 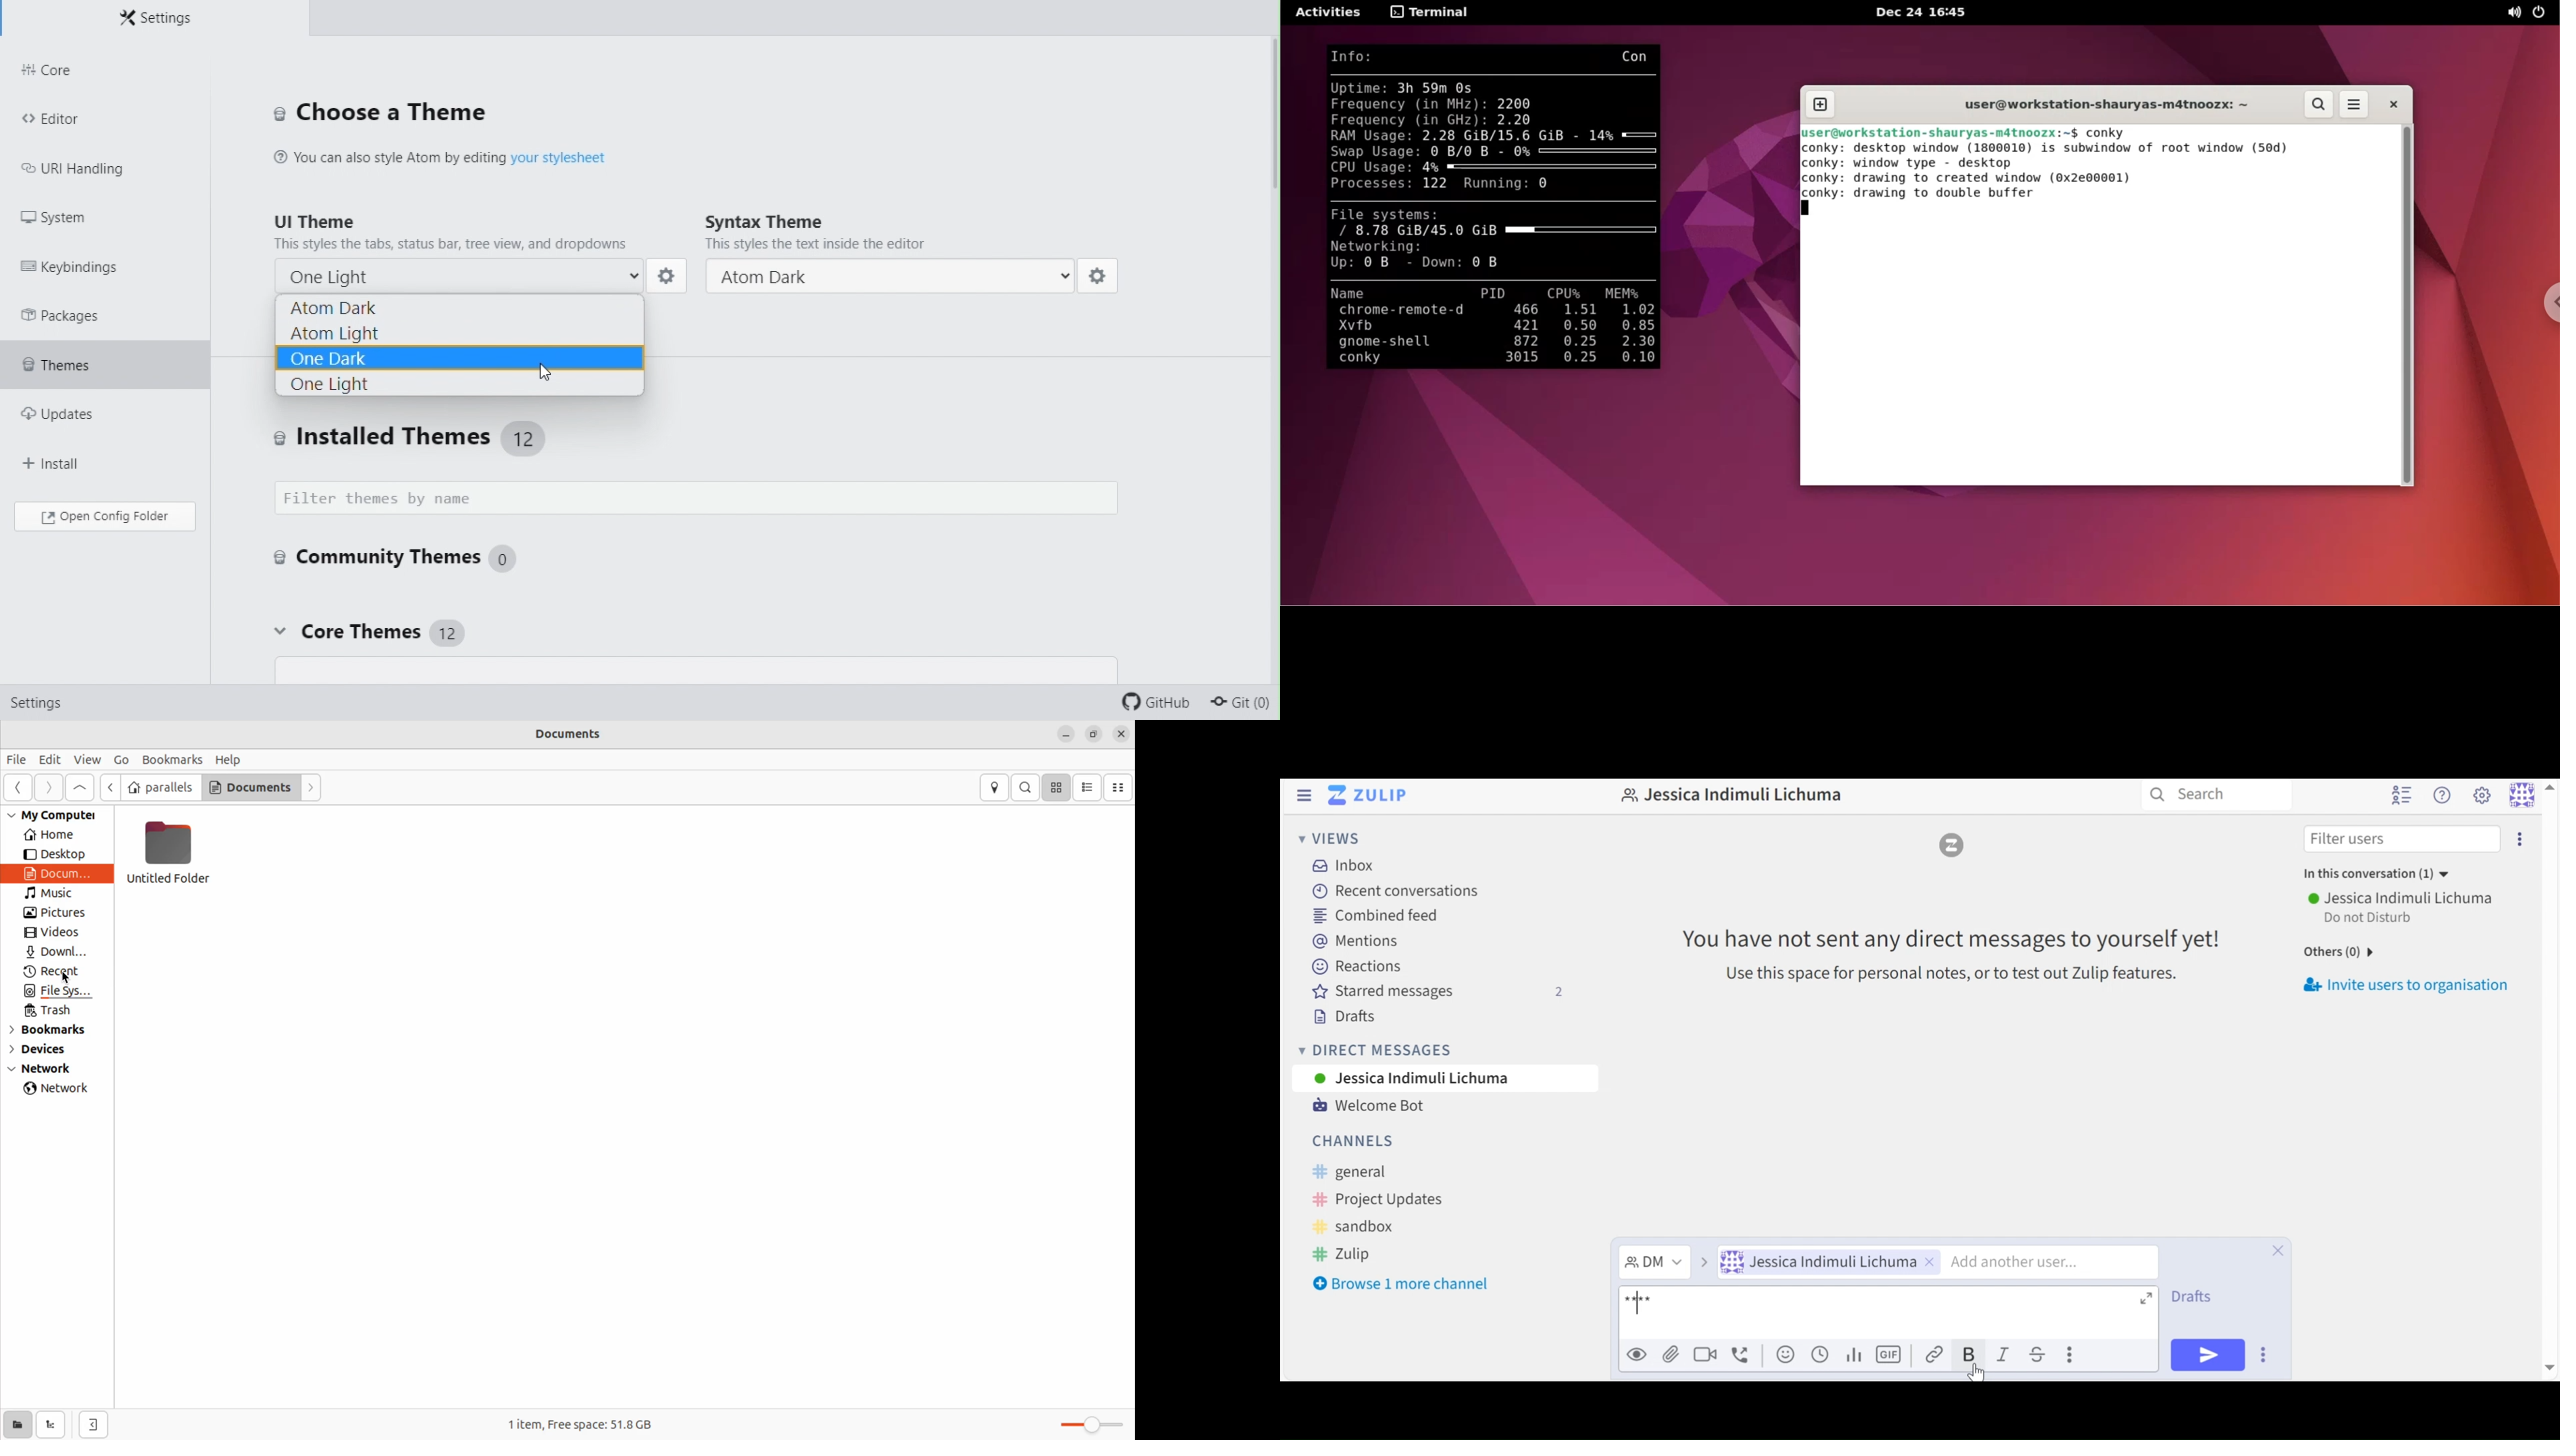 I want to click on close, so click(x=1121, y=733).